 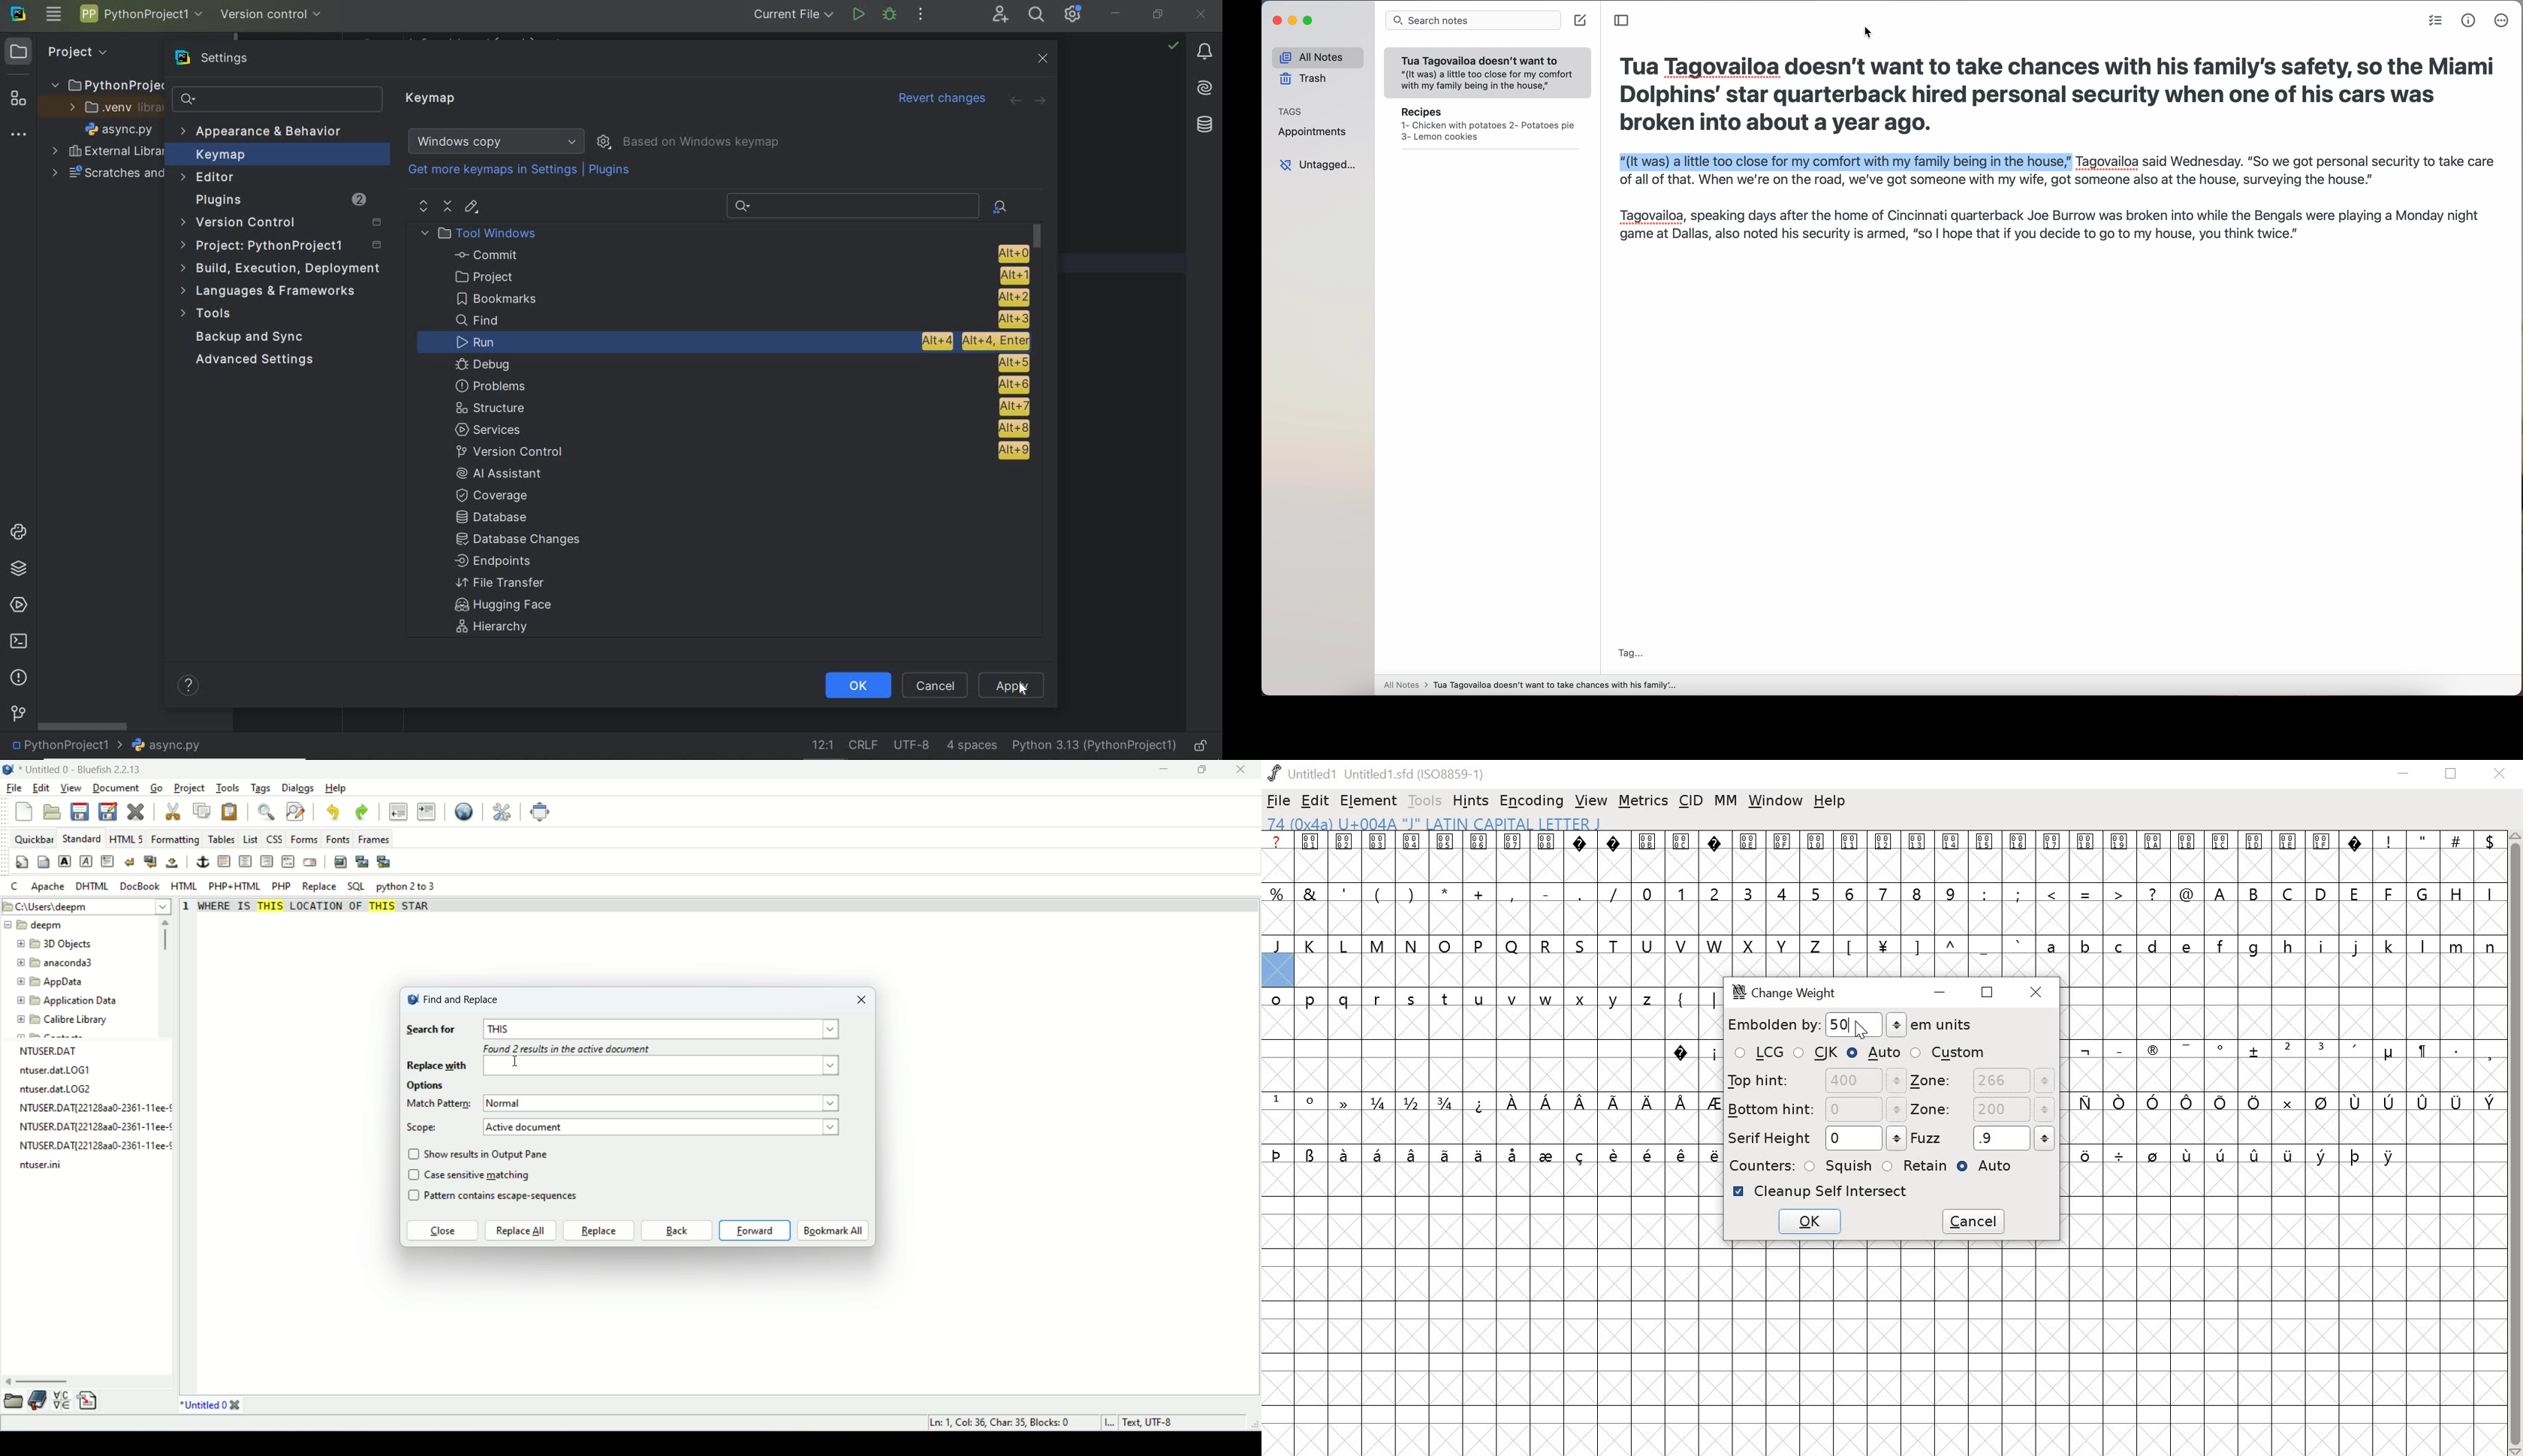 I want to click on VIEW, so click(x=1591, y=802).